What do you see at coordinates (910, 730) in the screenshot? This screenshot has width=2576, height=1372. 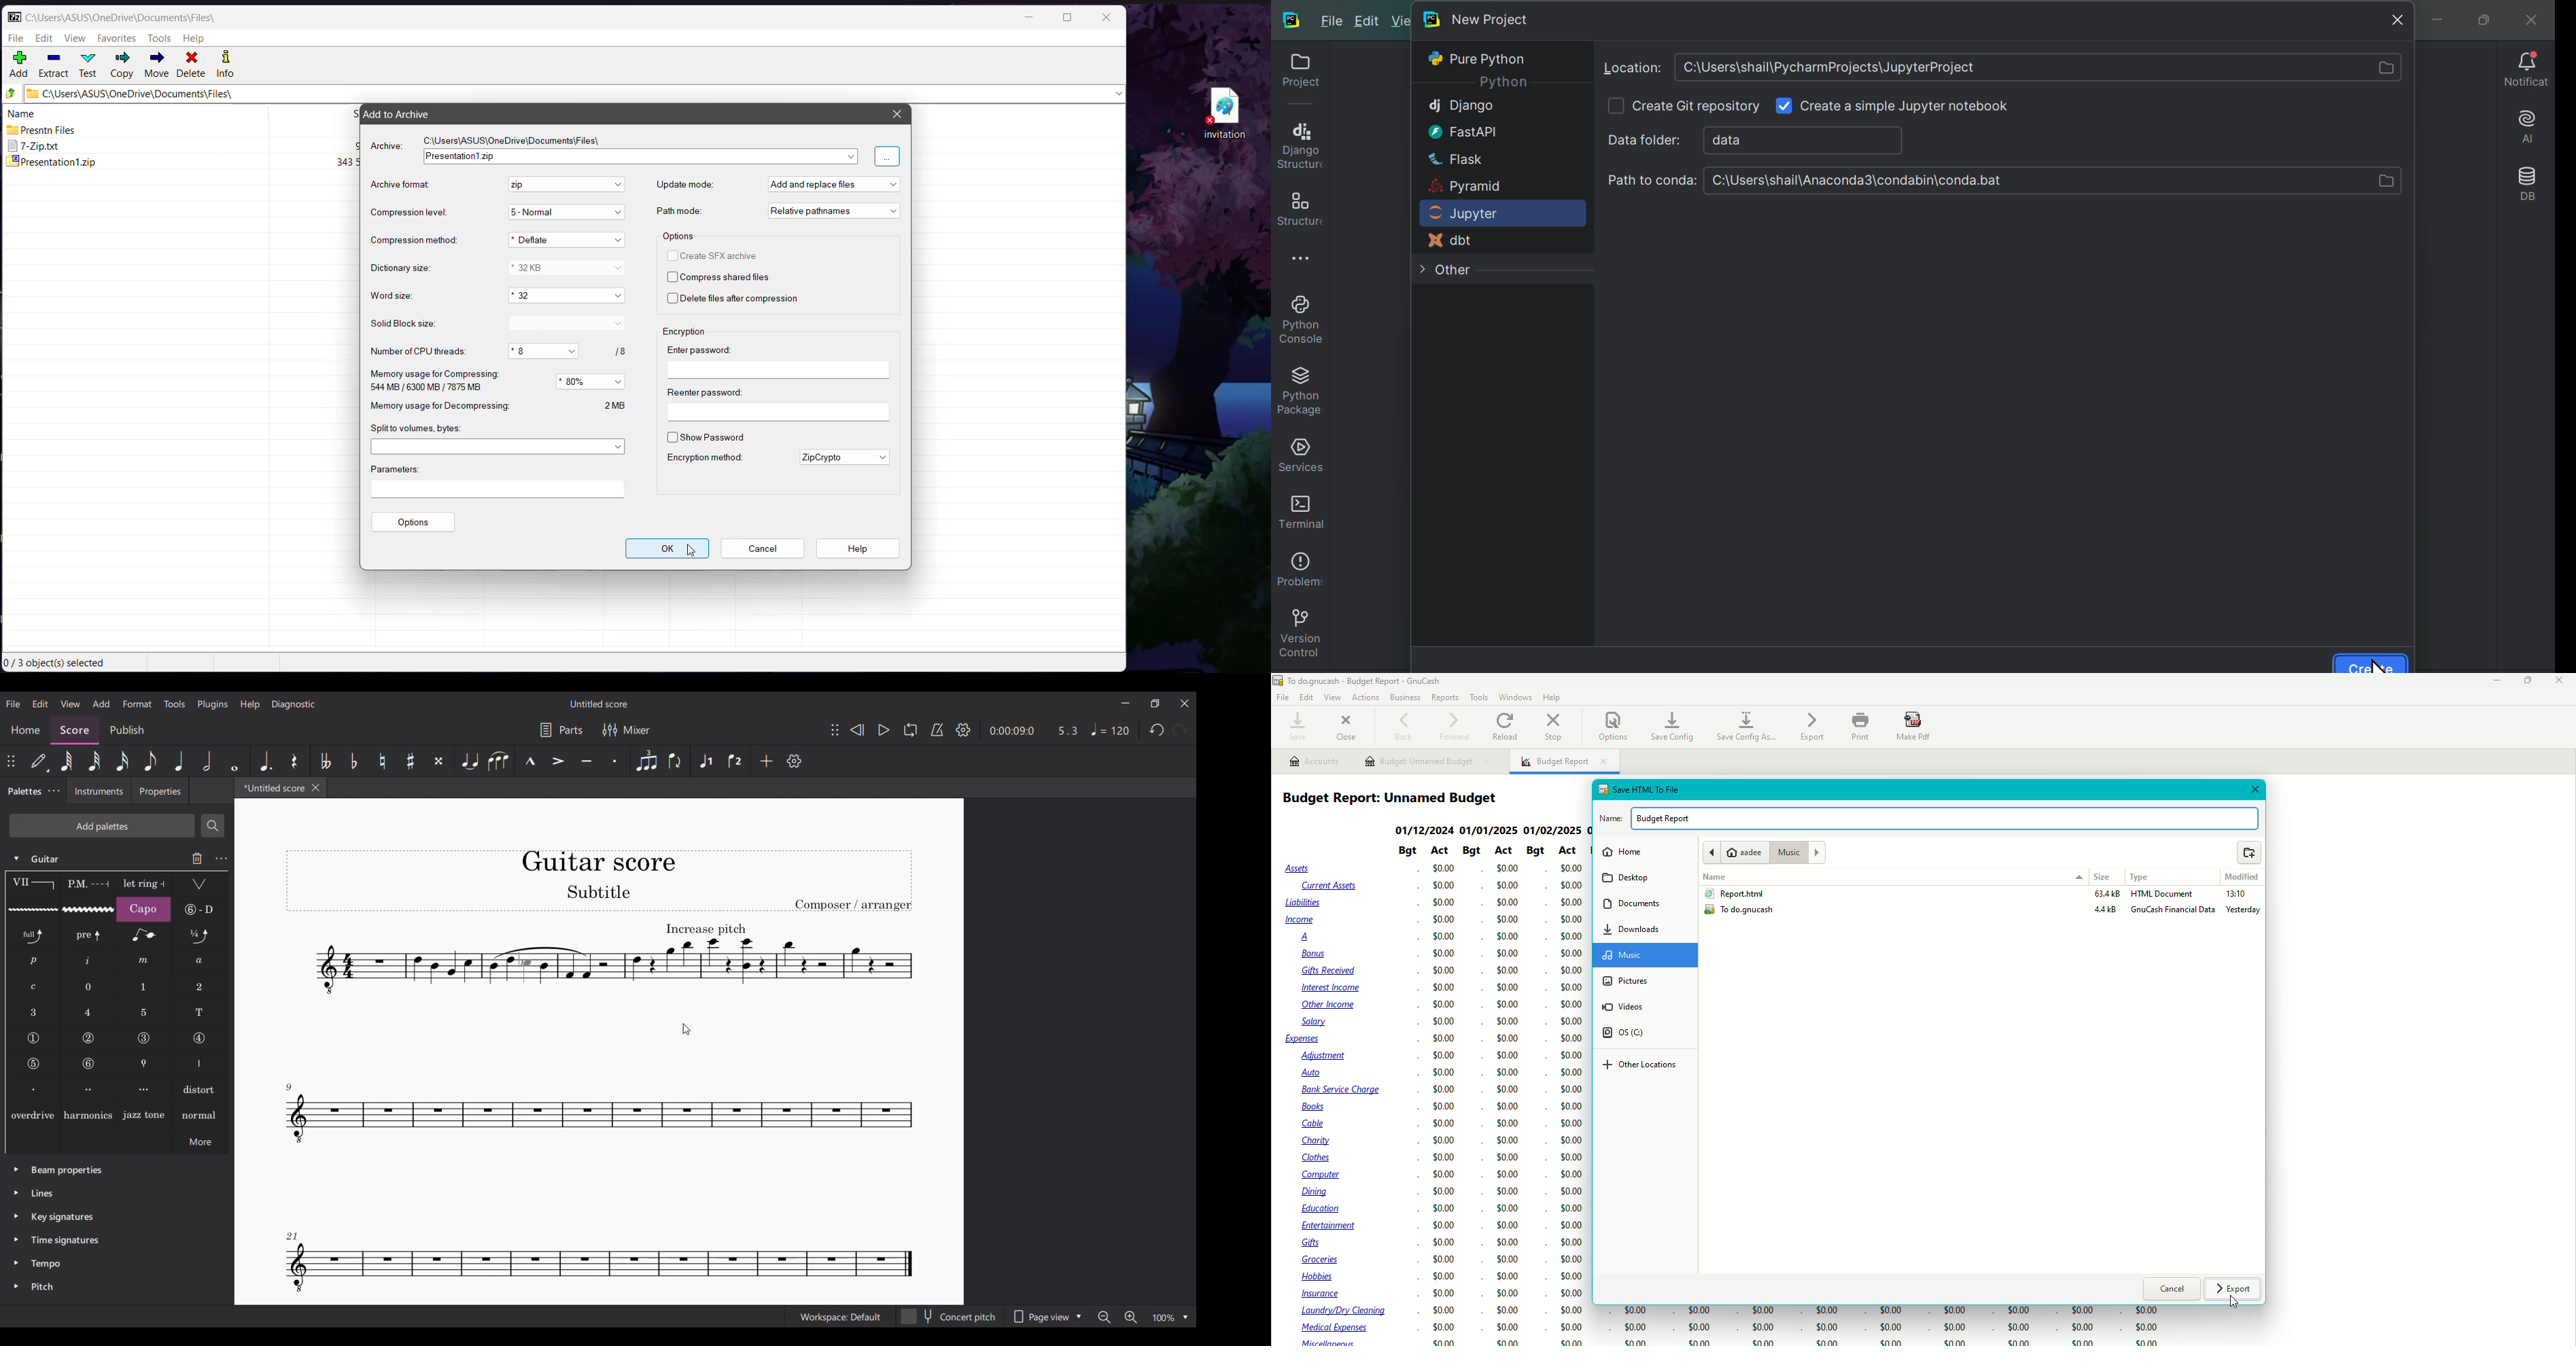 I see `Loop playback` at bounding box center [910, 730].